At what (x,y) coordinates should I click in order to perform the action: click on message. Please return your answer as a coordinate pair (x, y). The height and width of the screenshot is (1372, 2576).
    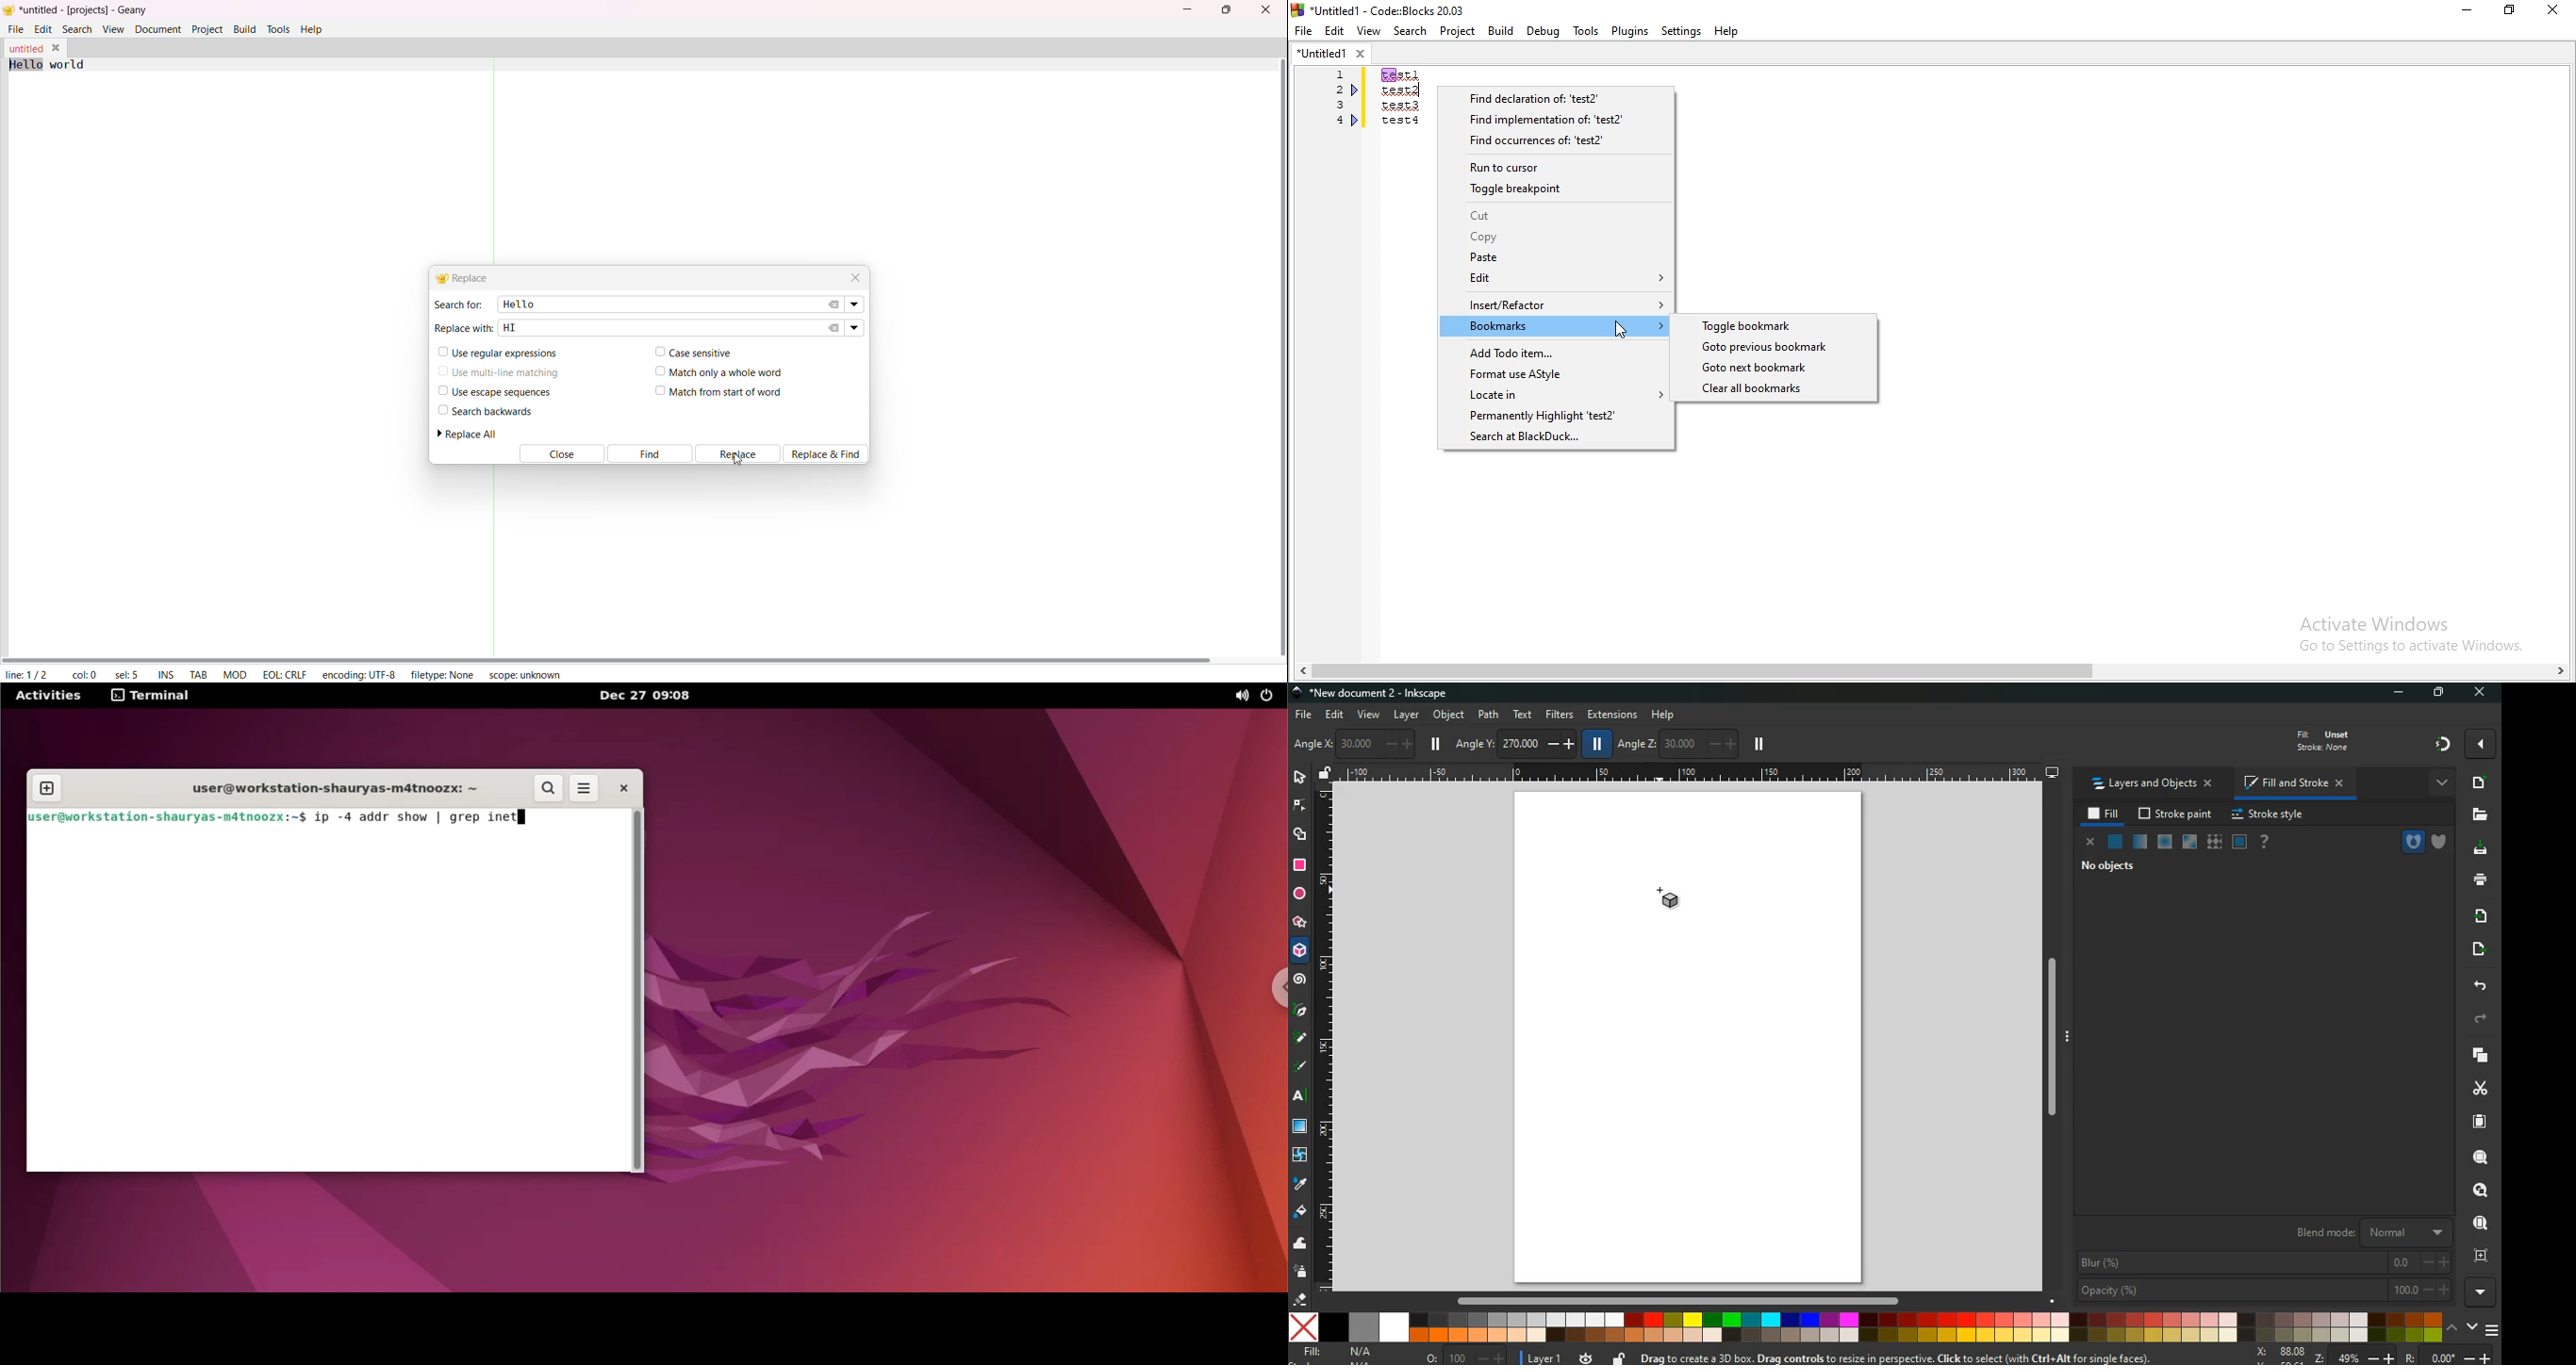
    Looking at the image, I should click on (1896, 1359).